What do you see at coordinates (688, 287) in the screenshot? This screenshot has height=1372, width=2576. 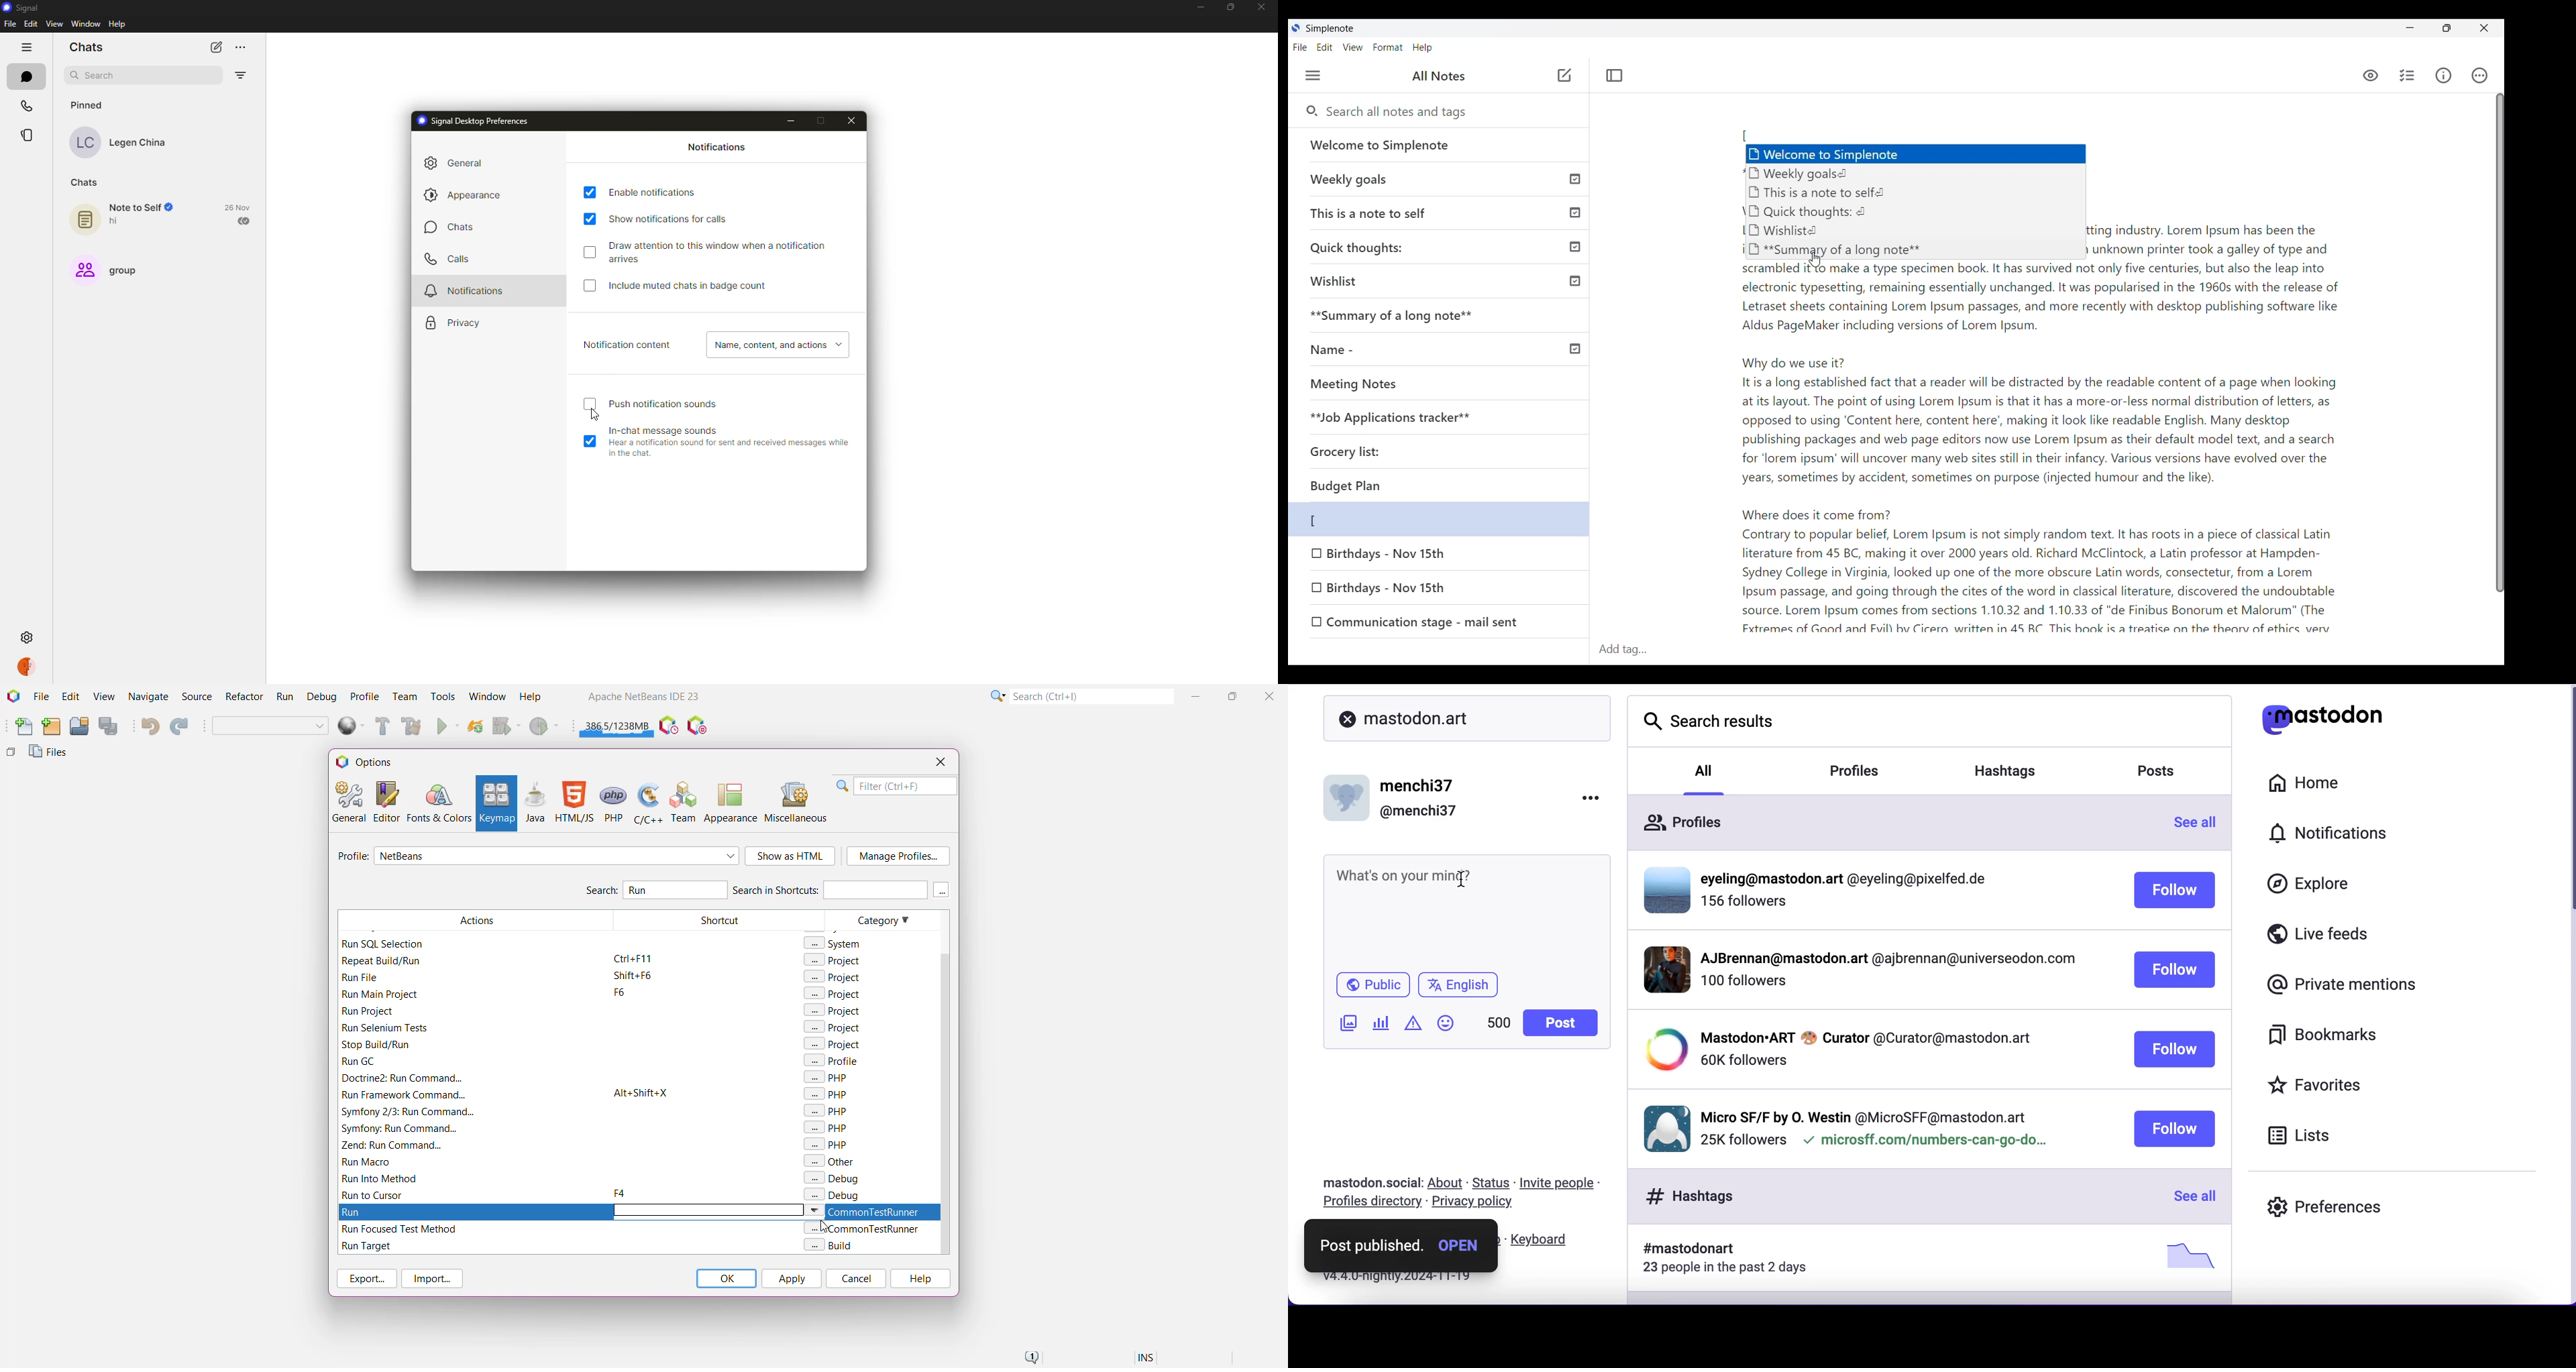 I see `include muted chats in badge count` at bounding box center [688, 287].